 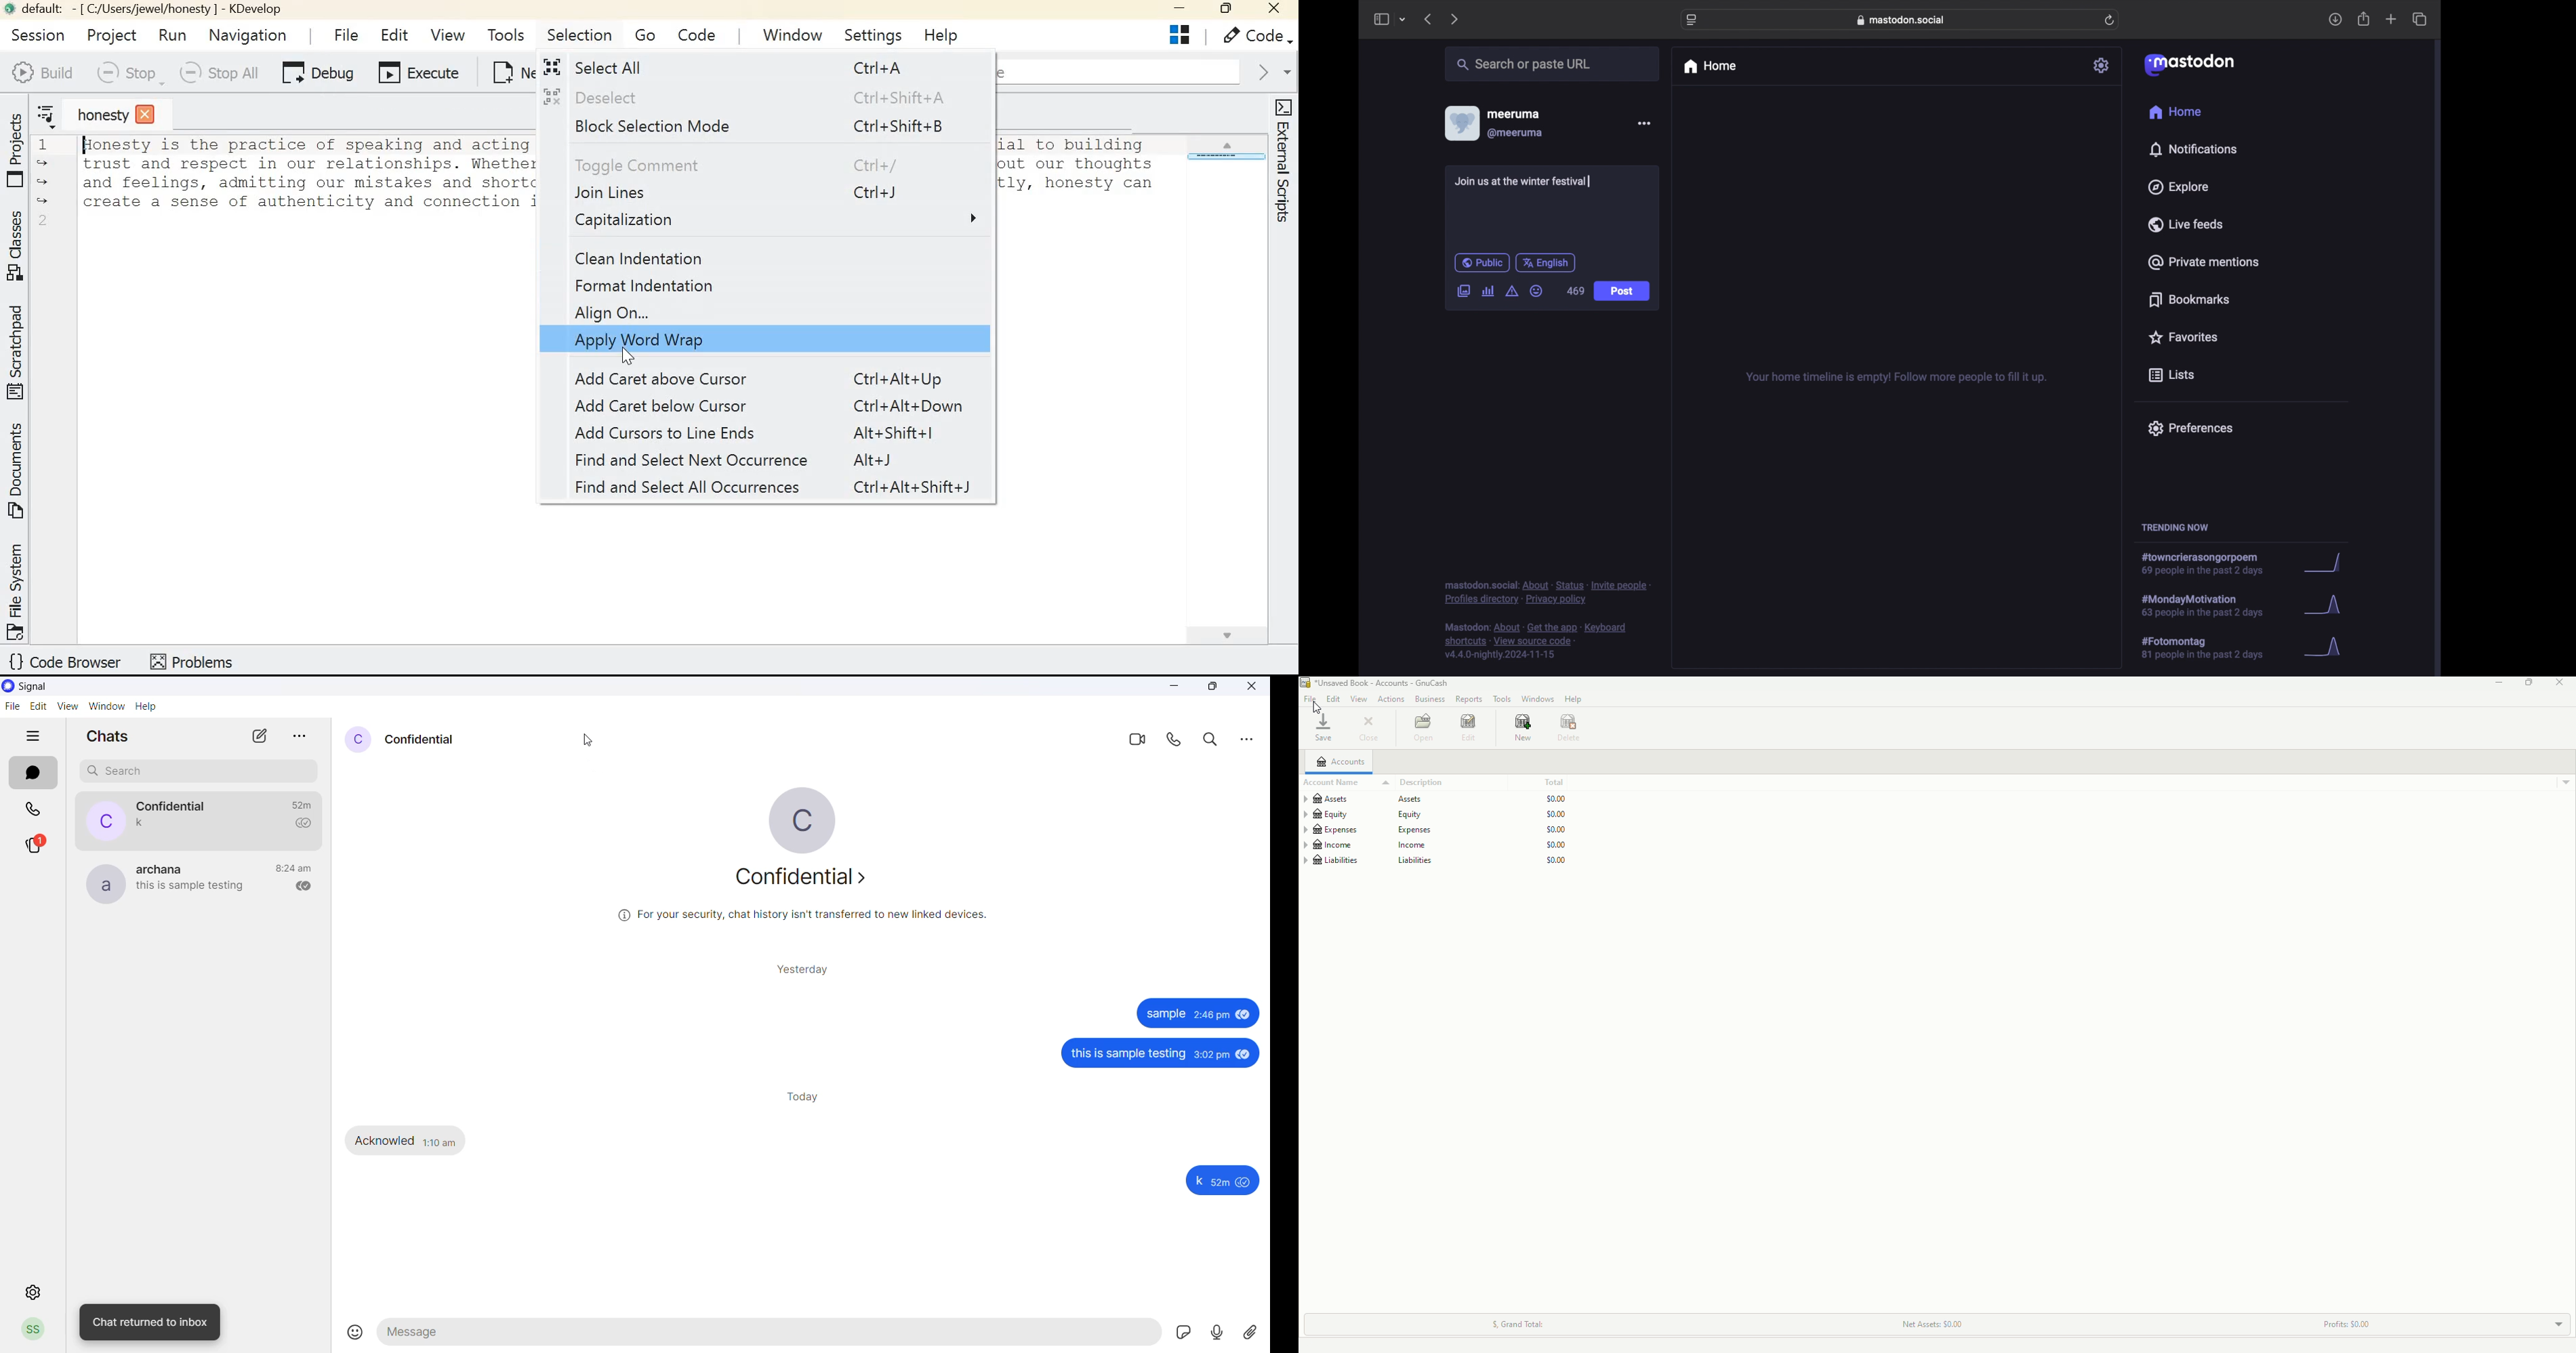 I want to click on Edit, so click(x=397, y=37).